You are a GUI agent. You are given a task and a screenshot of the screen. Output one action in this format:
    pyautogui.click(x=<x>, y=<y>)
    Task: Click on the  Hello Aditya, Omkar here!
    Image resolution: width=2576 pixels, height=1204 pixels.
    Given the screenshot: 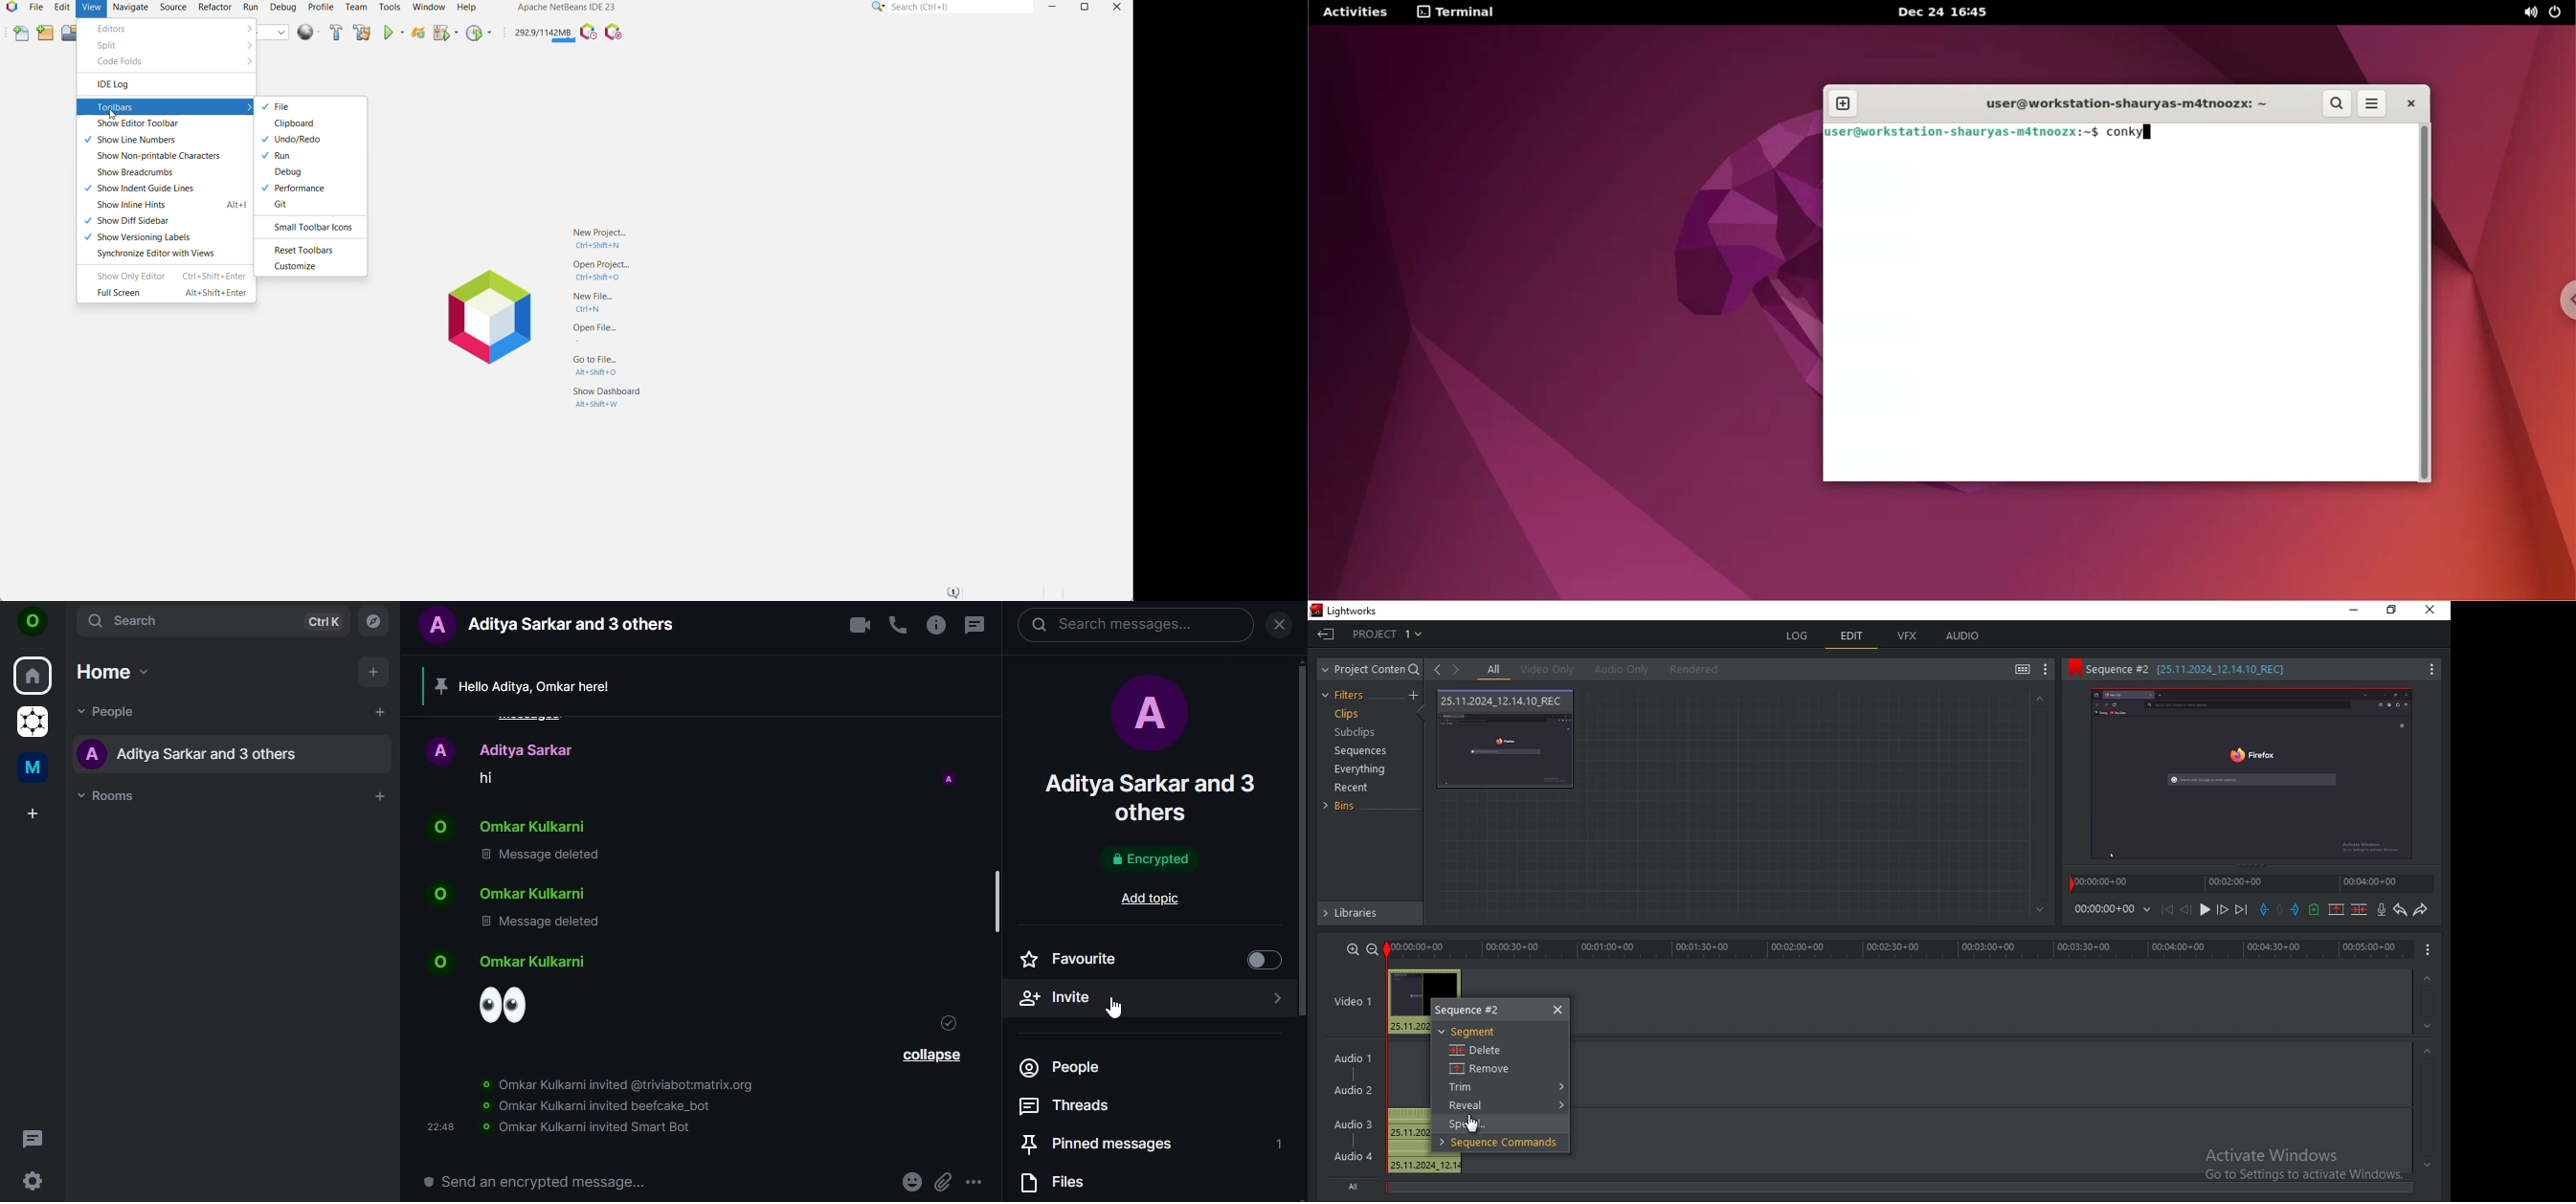 What is the action you would take?
    pyautogui.click(x=561, y=687)
    